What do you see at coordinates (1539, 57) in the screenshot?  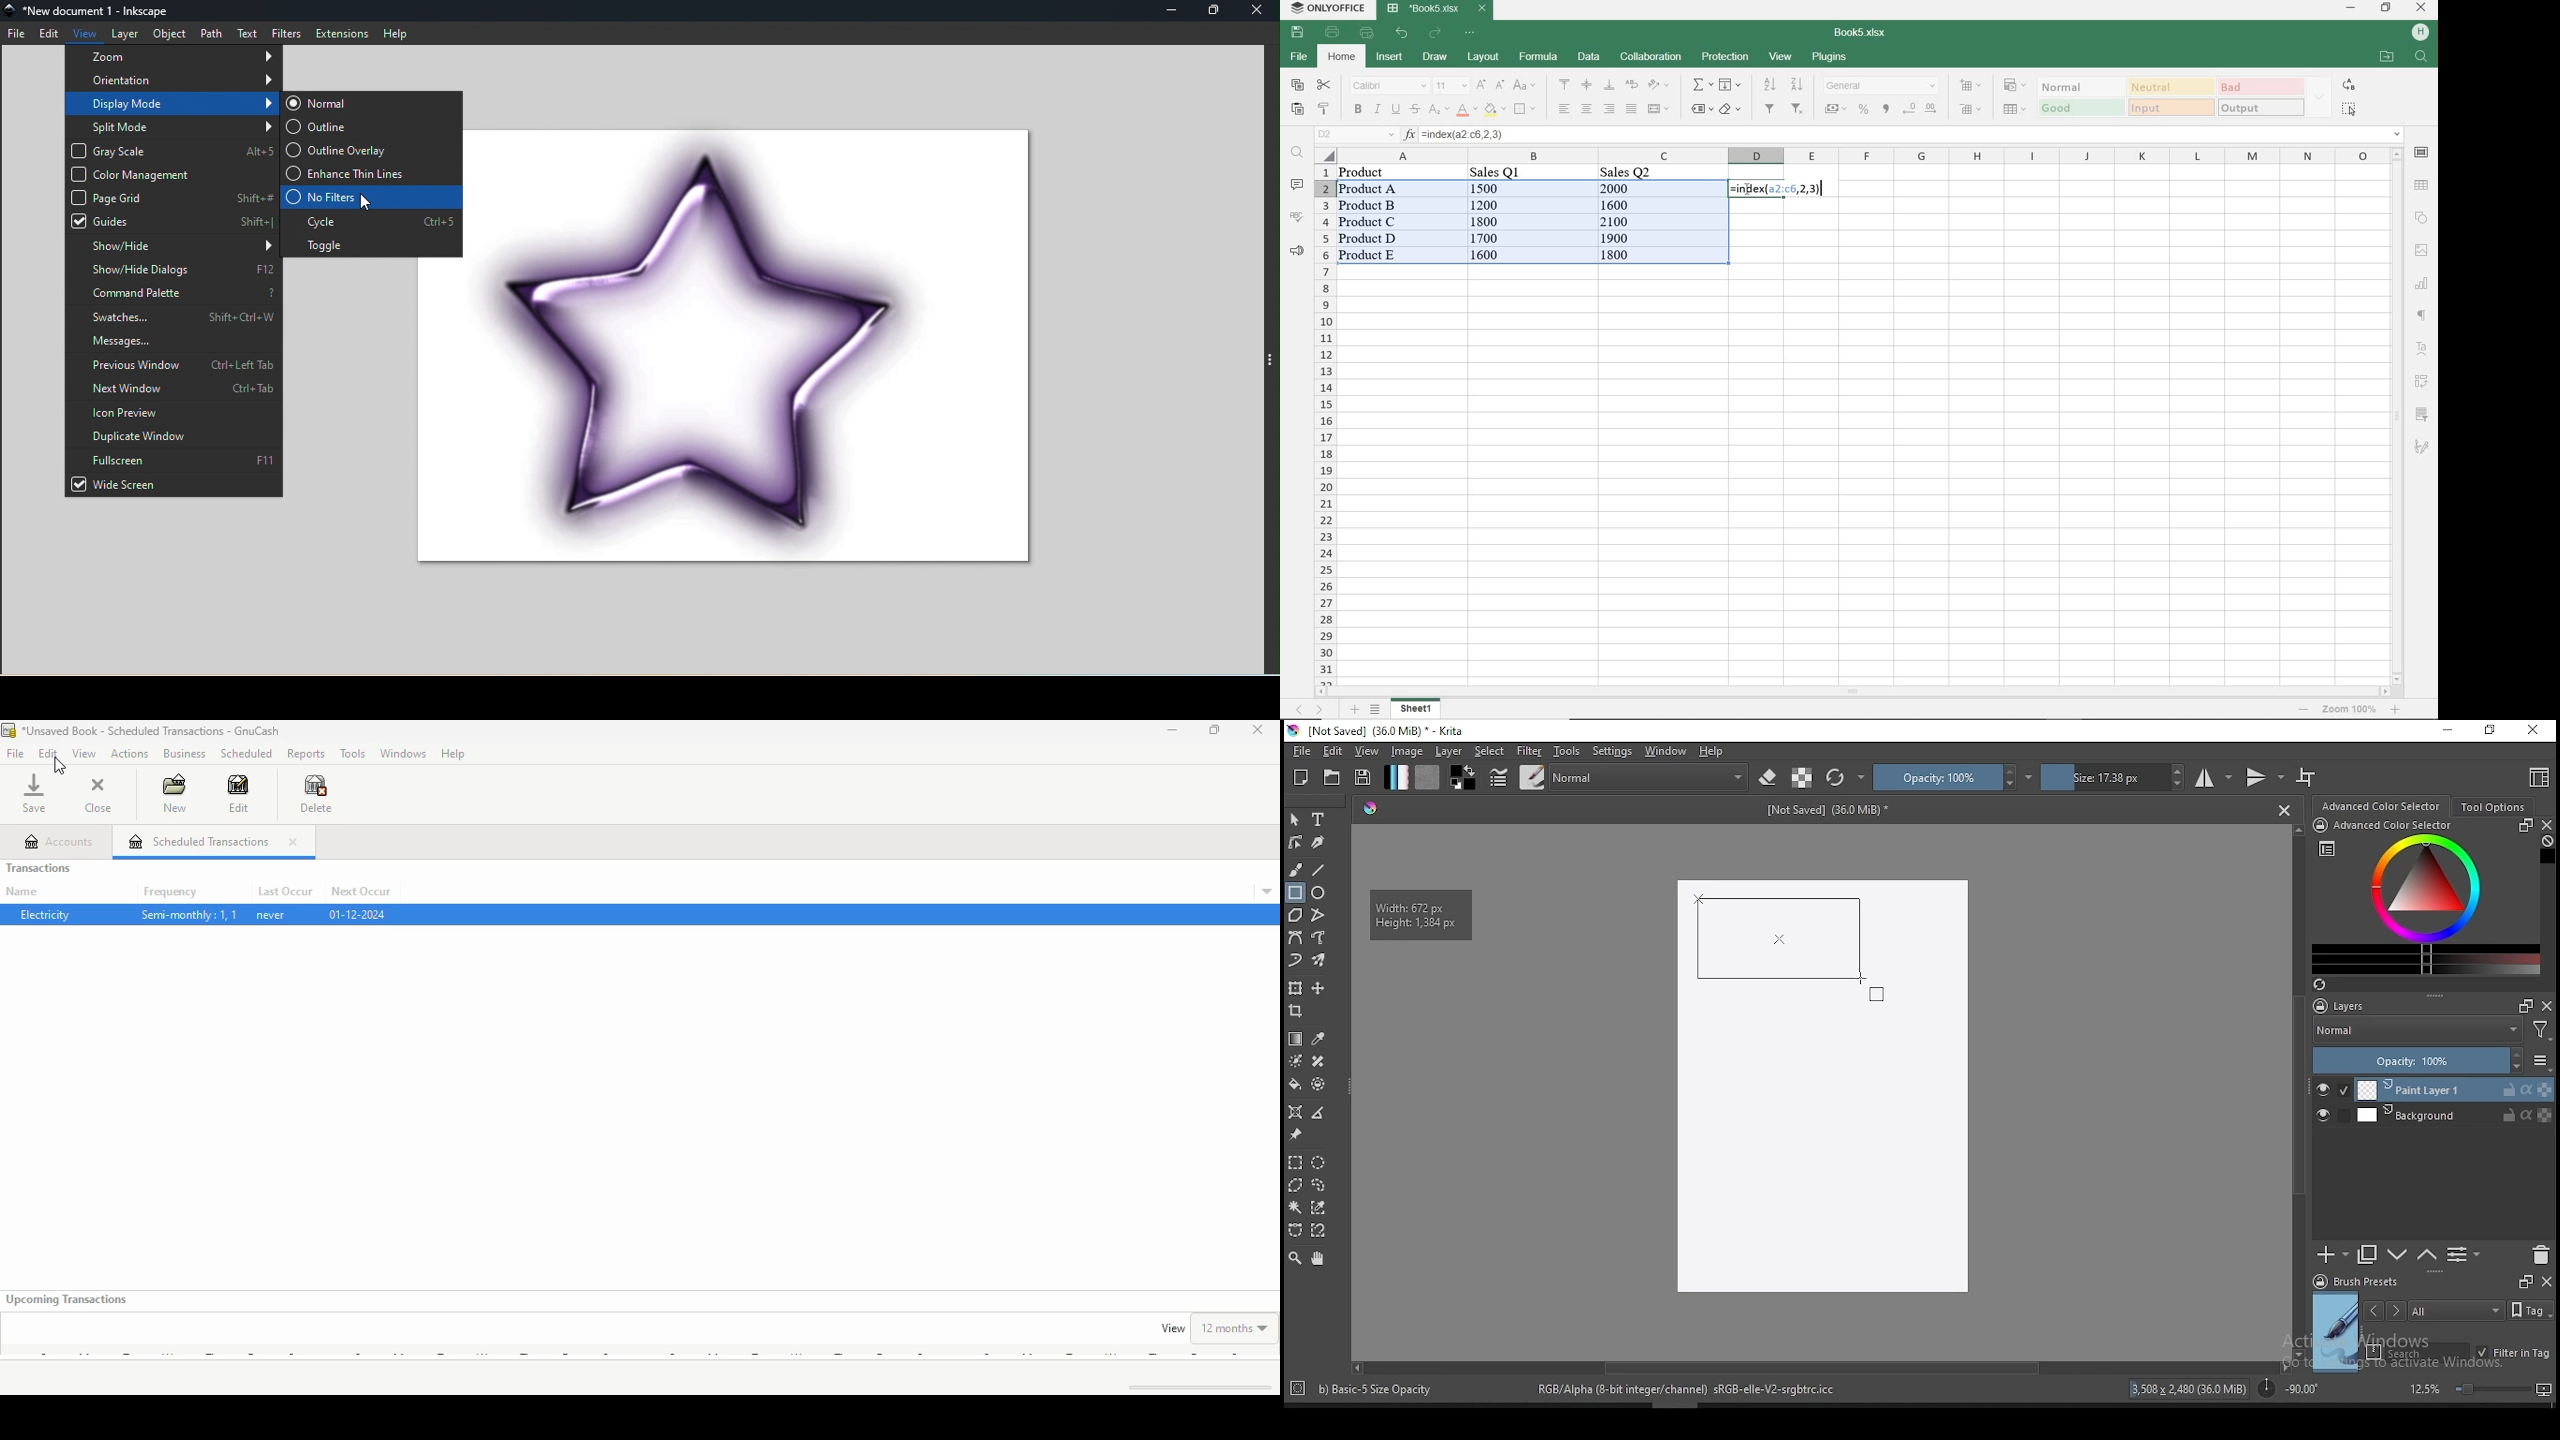 I see `formula` at bounding box center [1539, 57].